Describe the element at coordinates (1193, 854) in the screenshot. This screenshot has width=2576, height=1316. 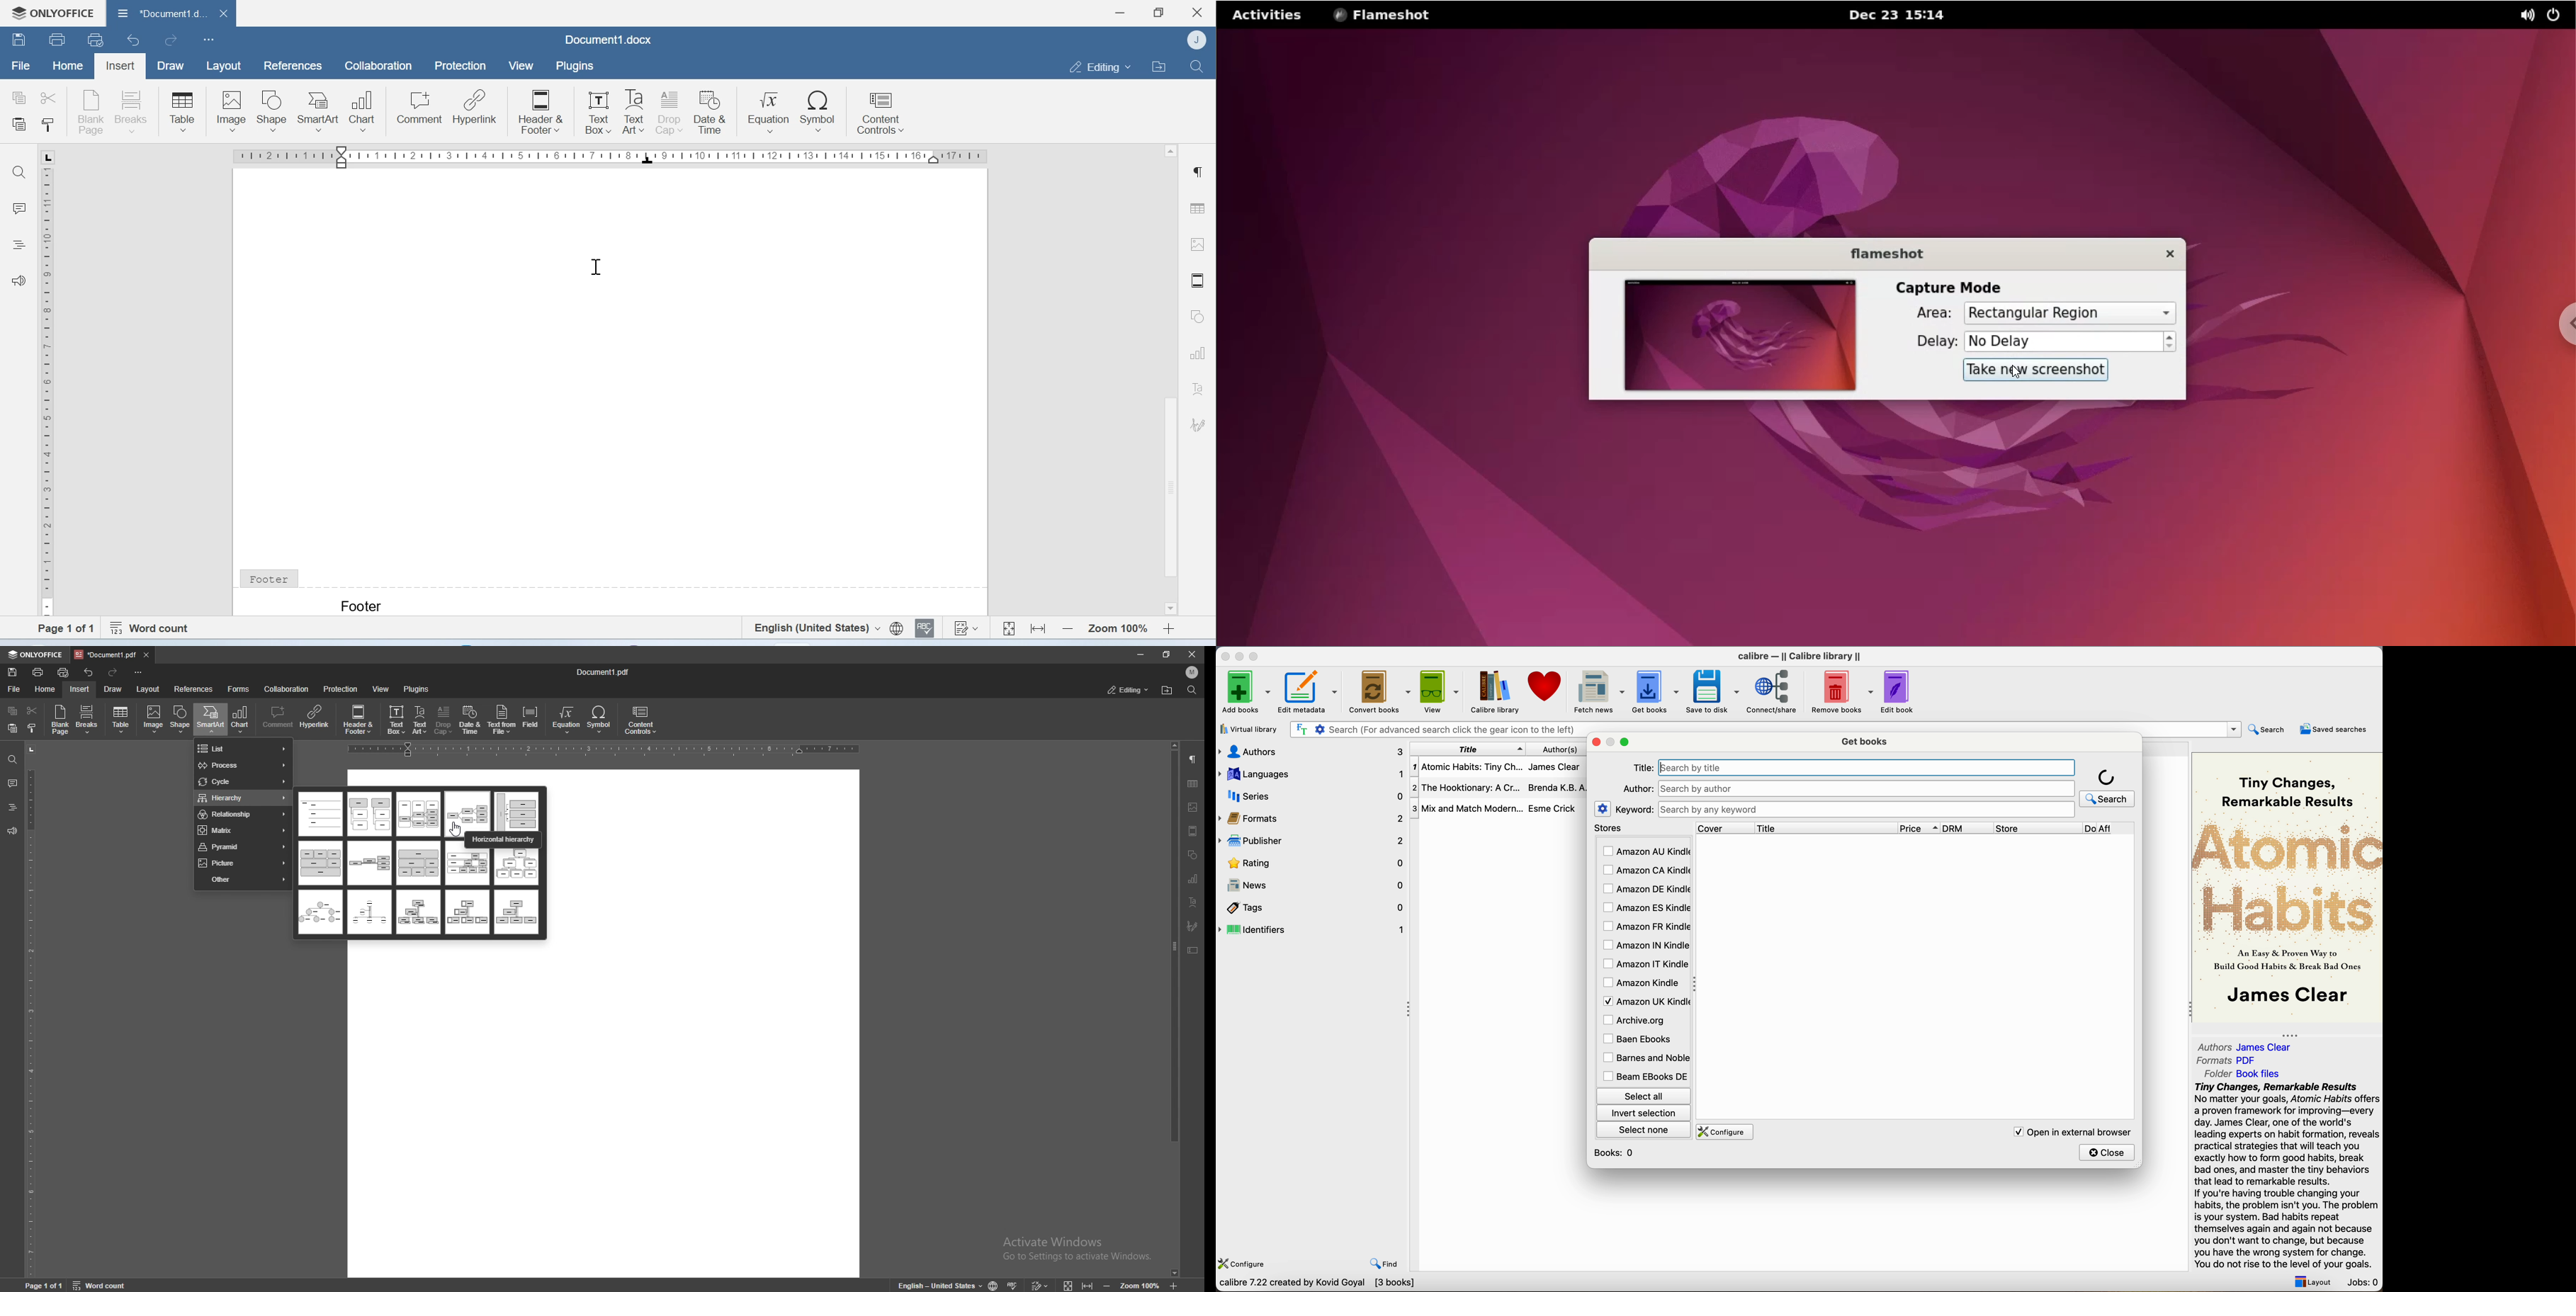
I see `shapes` at that location.